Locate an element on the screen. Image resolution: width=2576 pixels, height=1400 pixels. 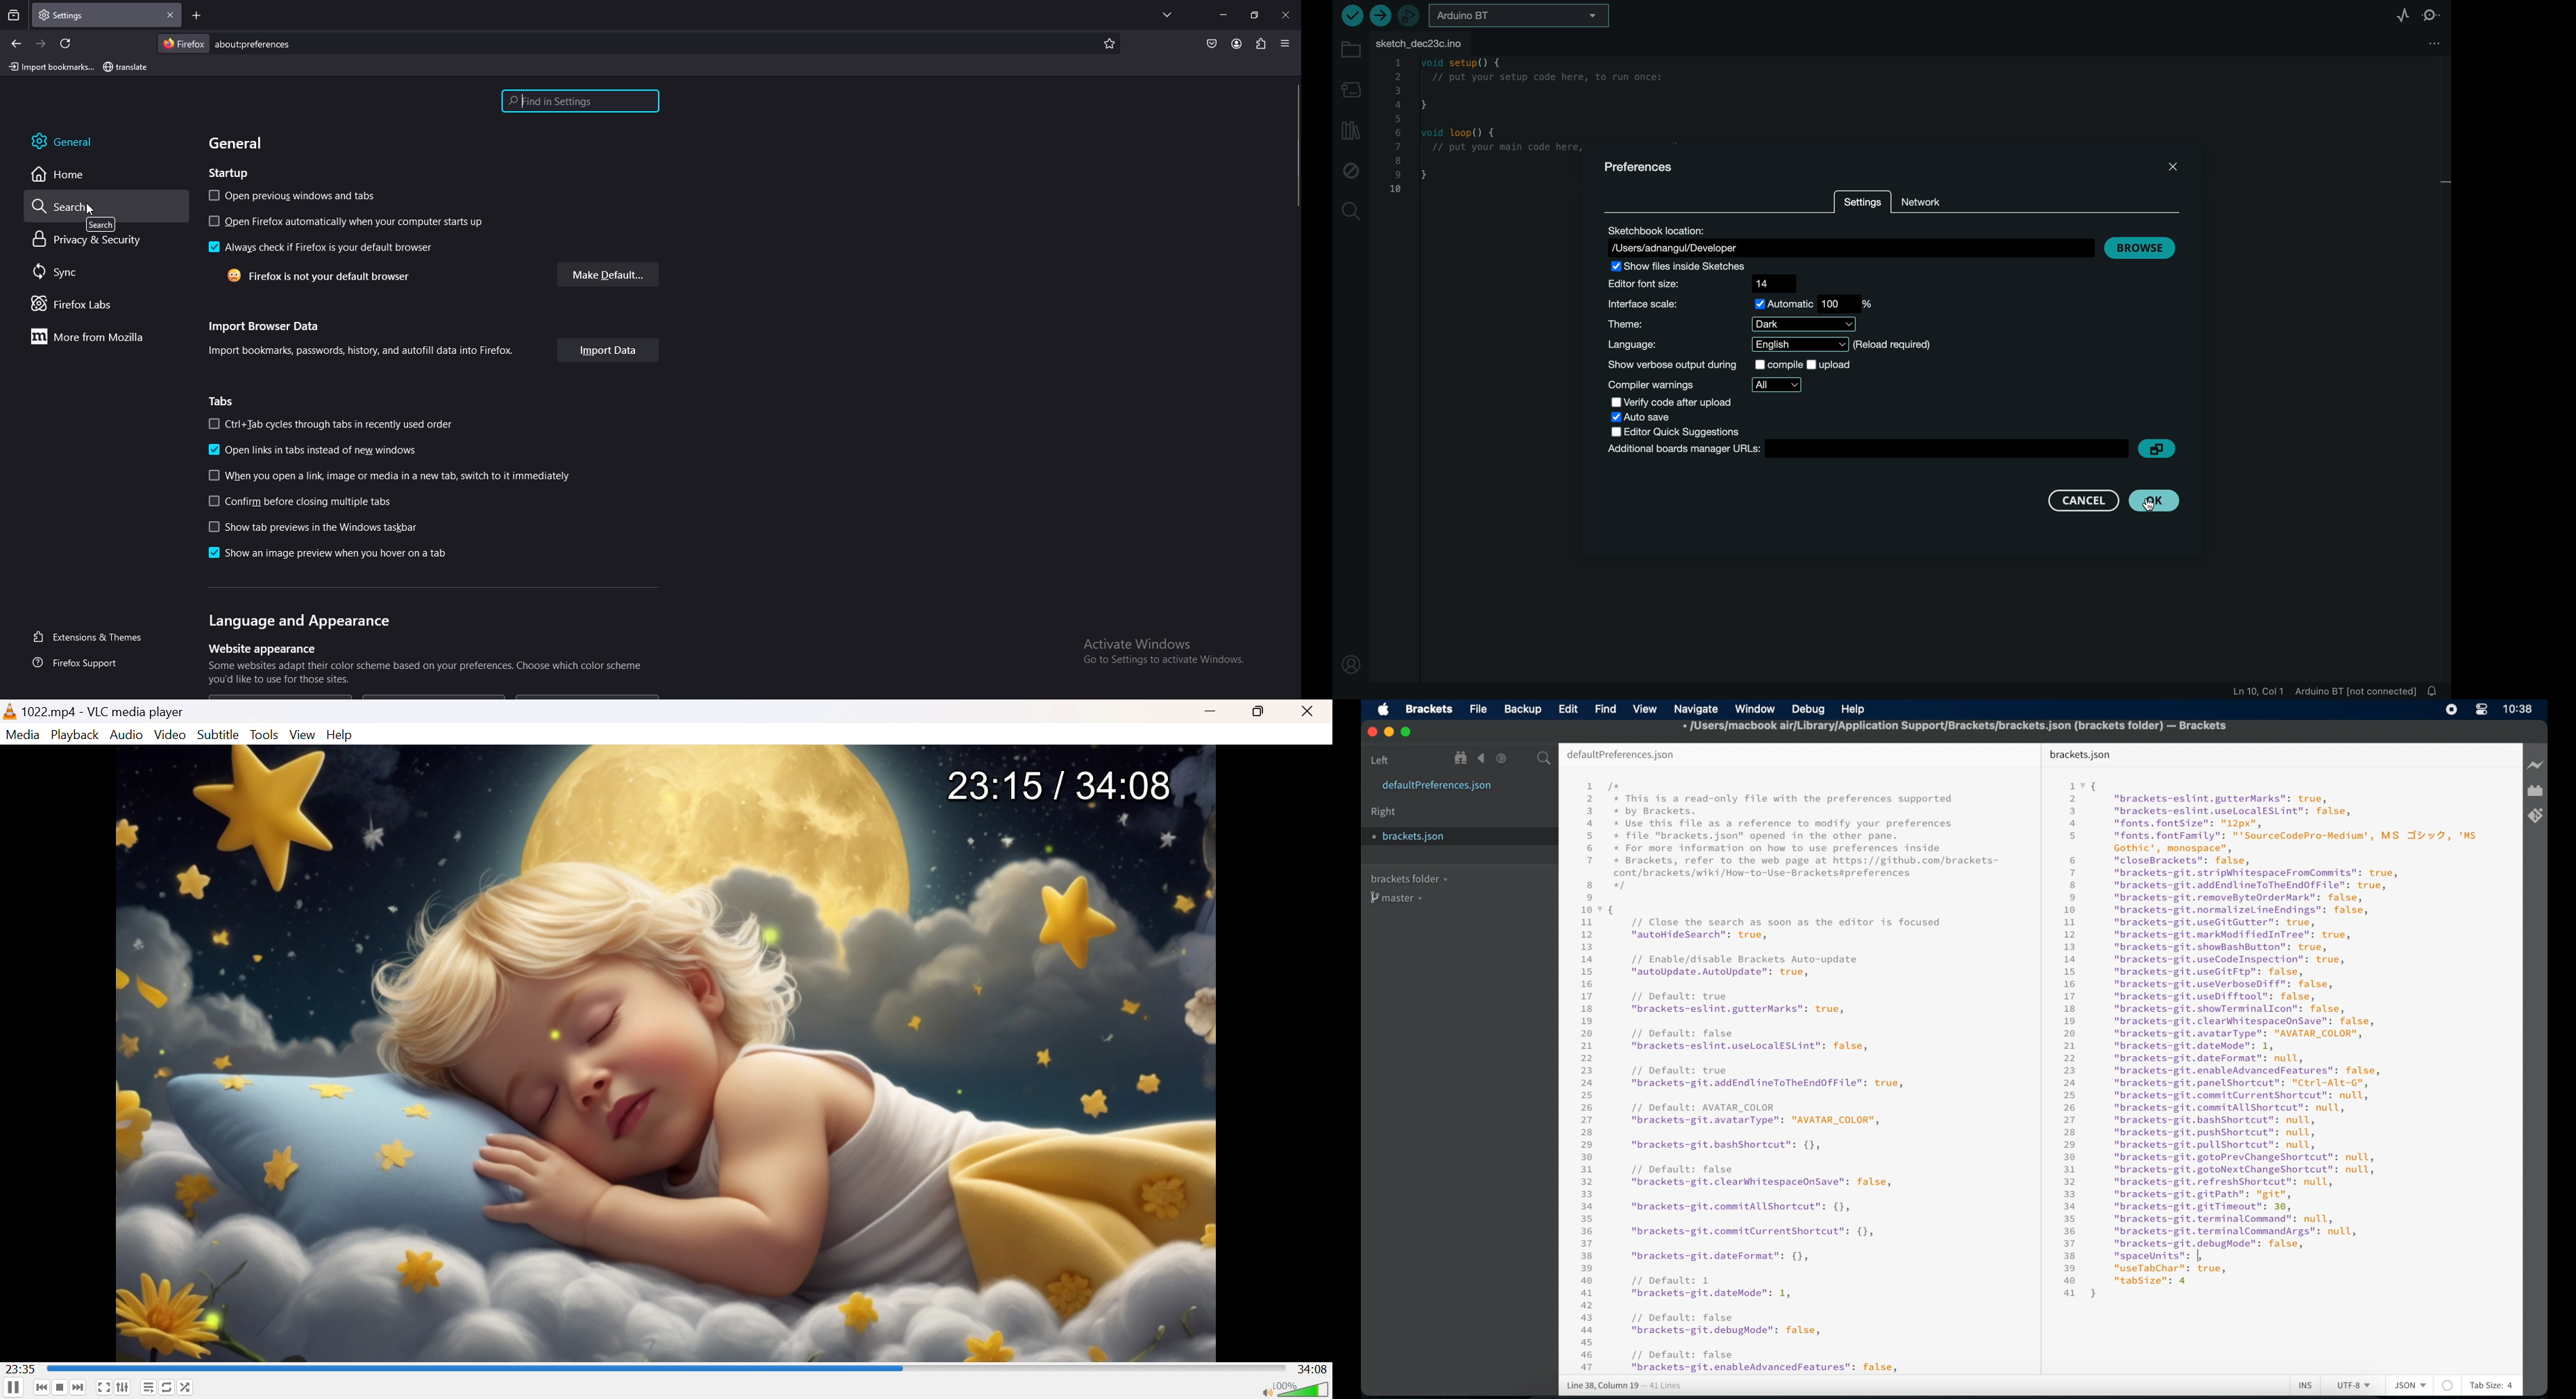
show an image preview is located at coordinates (326, 554).